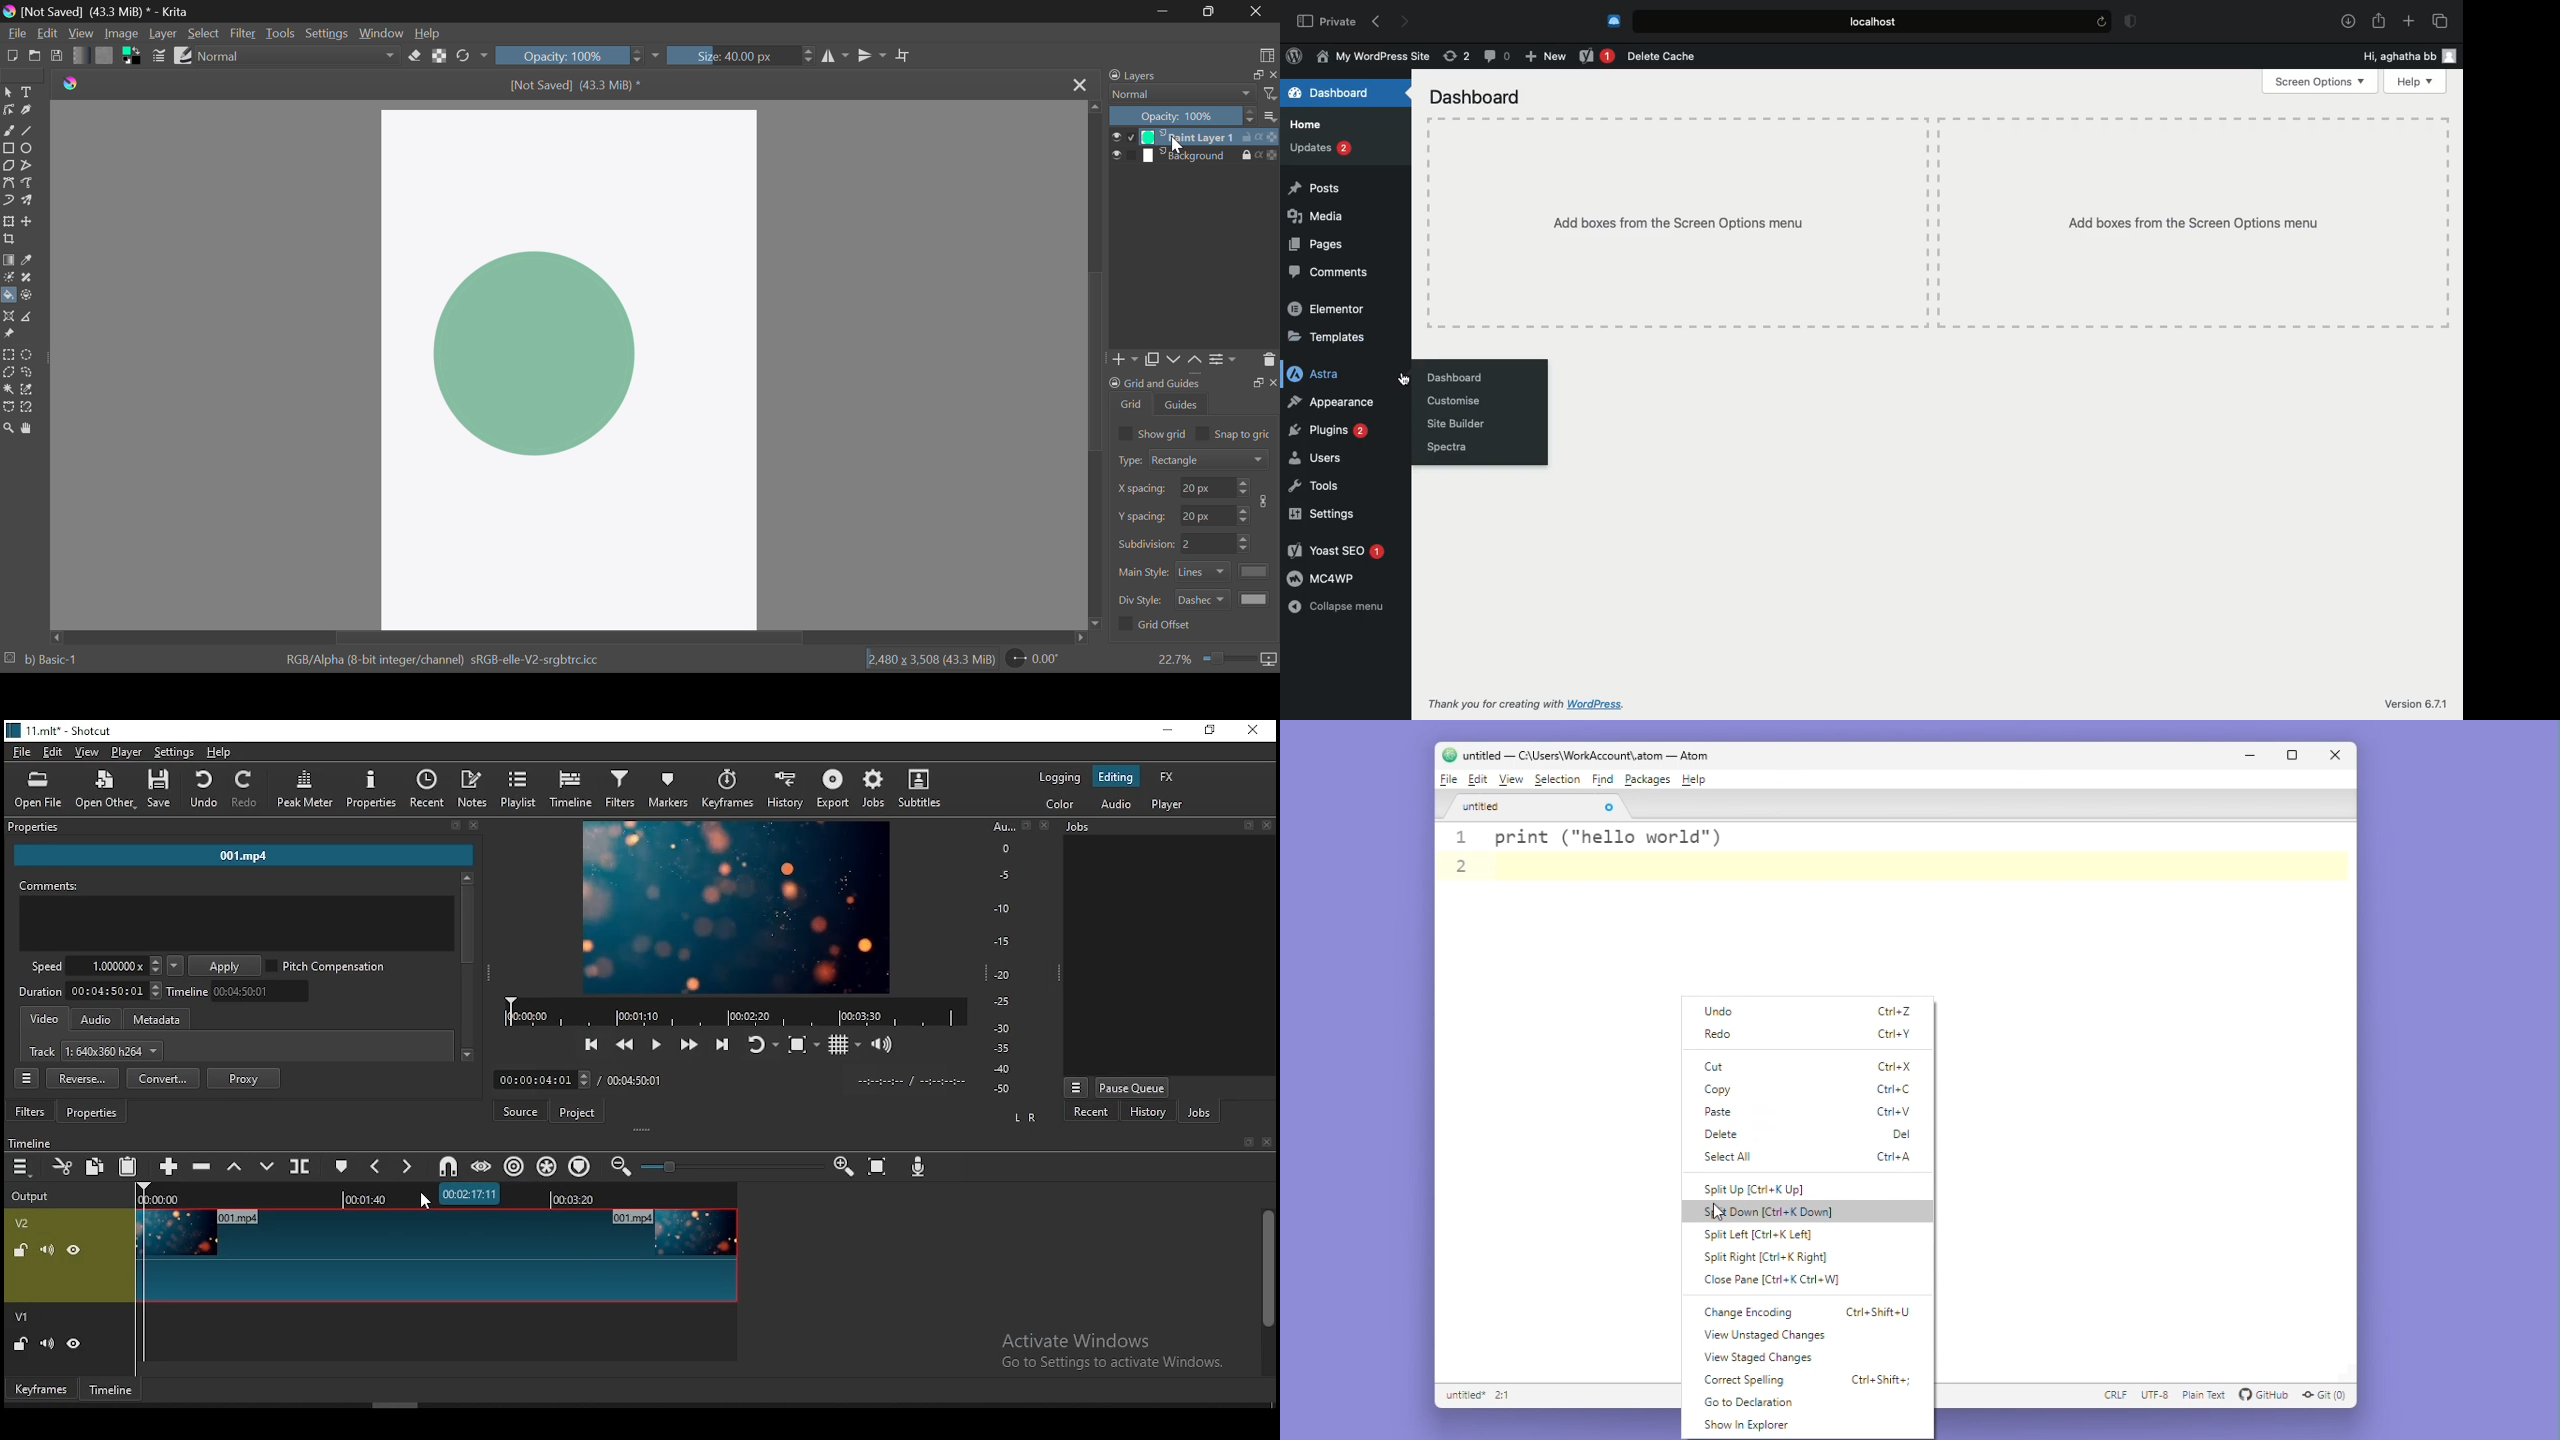 This screenshot has width=2576, height=1456. Describe the element at coordinates (70, 82) in the screenshot. I see `logo` at that location.